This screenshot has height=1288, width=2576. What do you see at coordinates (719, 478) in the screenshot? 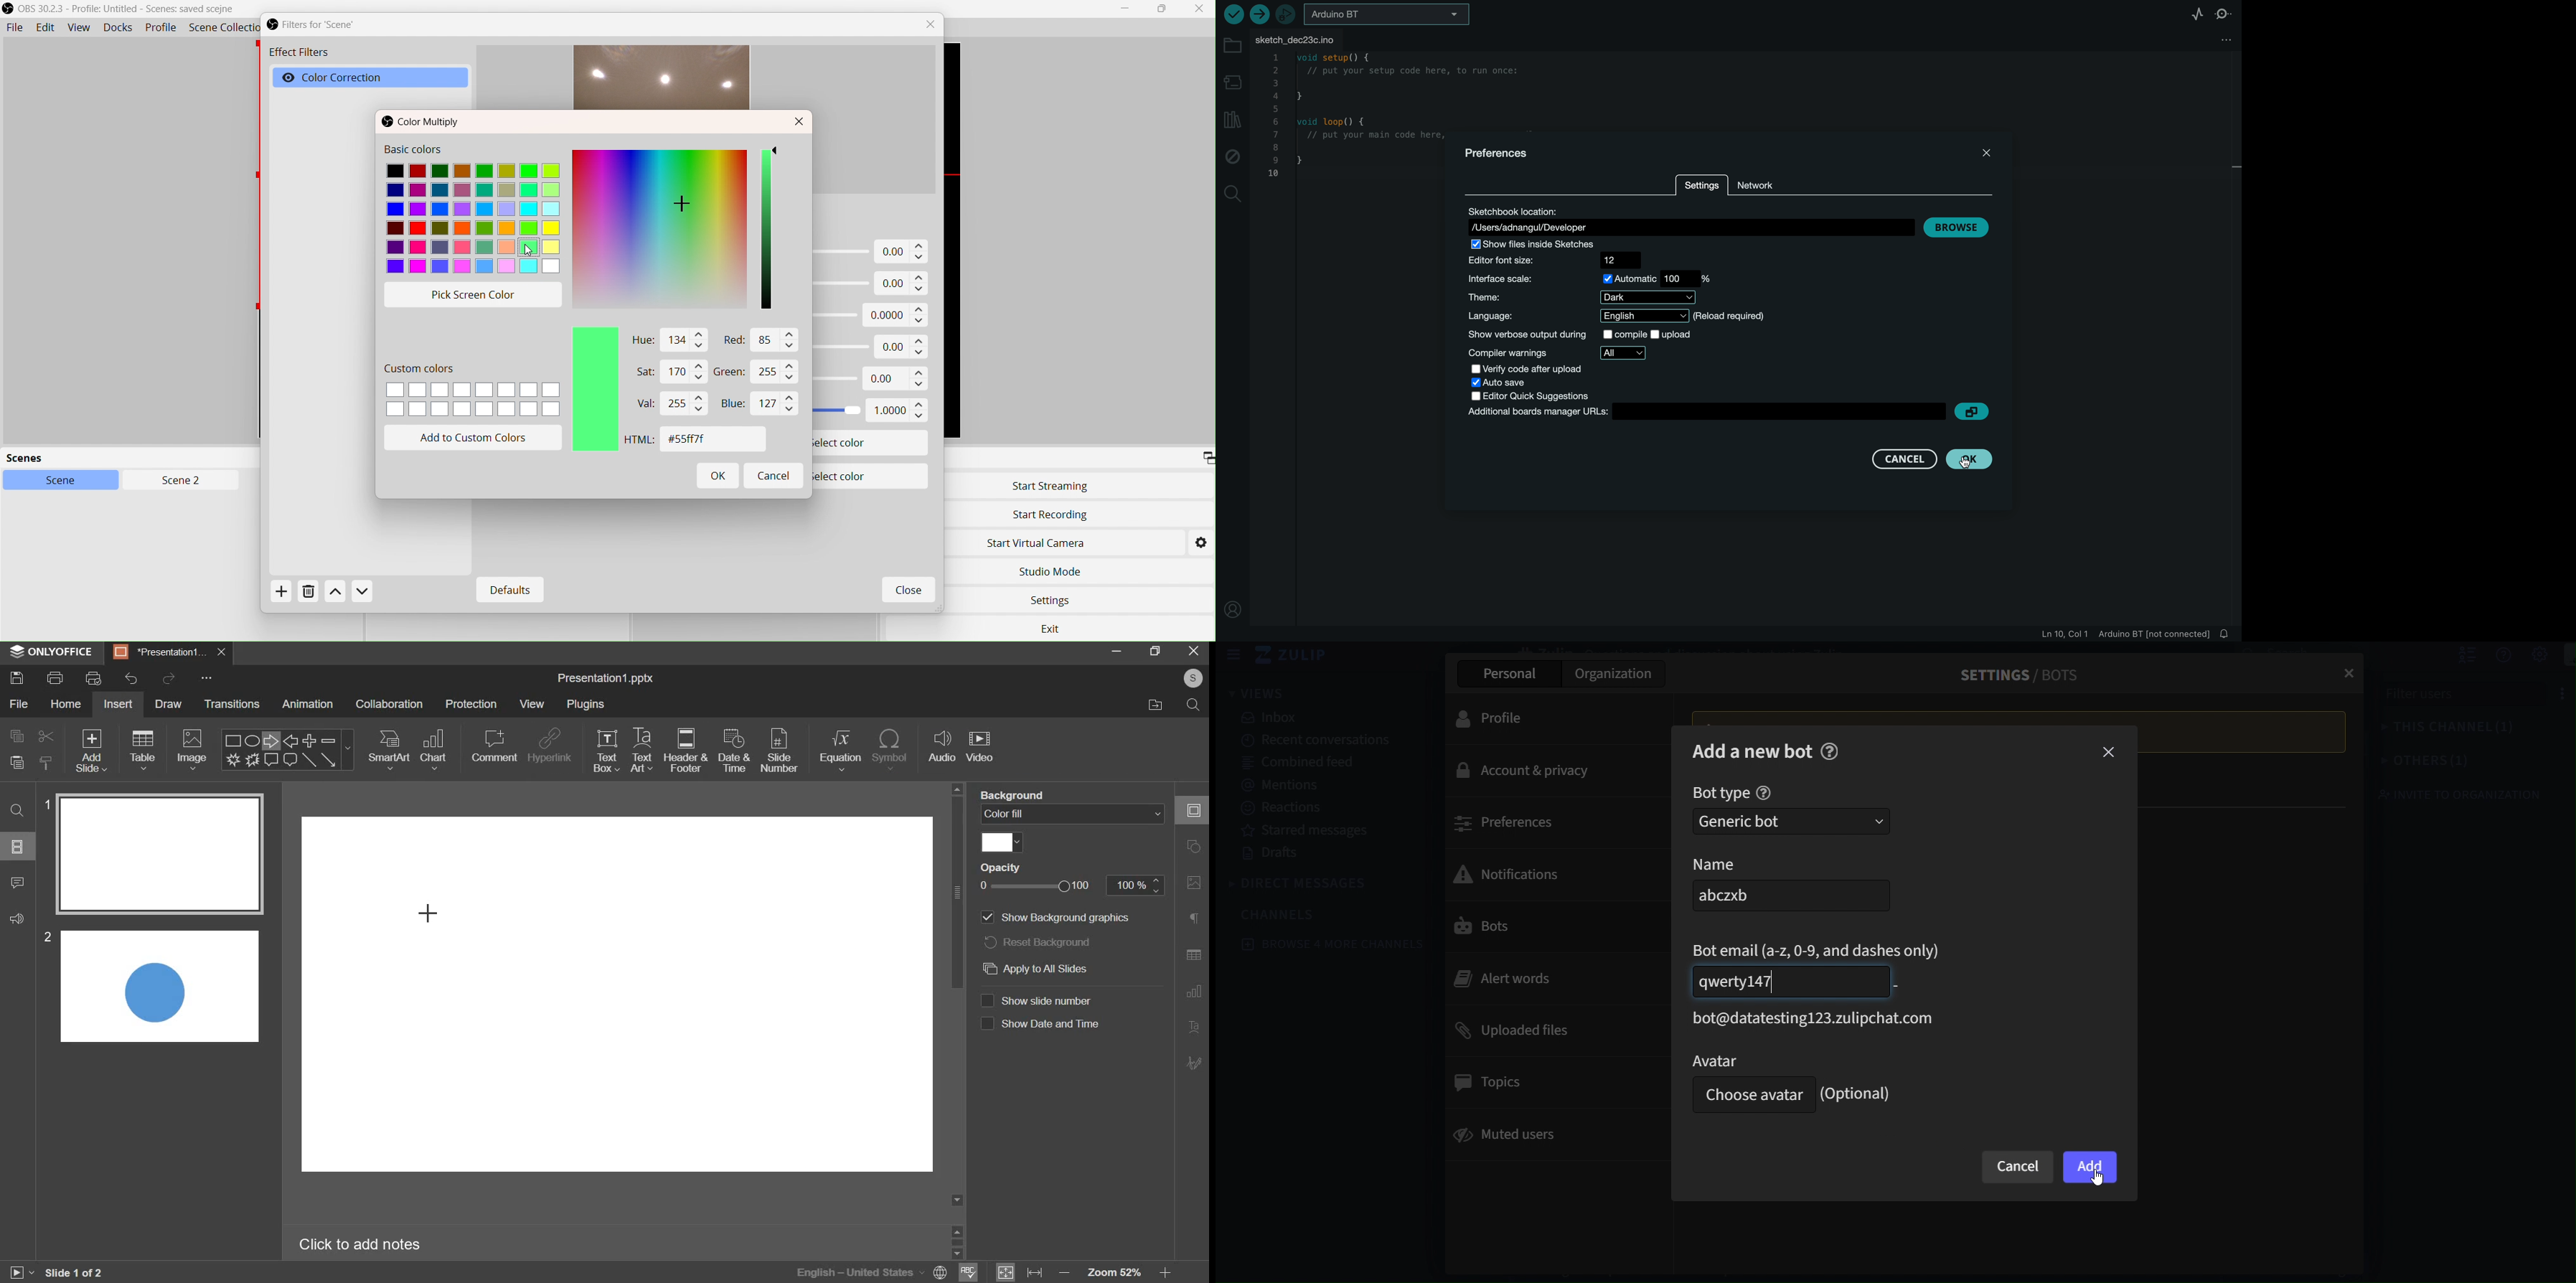
I see `Ok` at bounding box center [719, 478].